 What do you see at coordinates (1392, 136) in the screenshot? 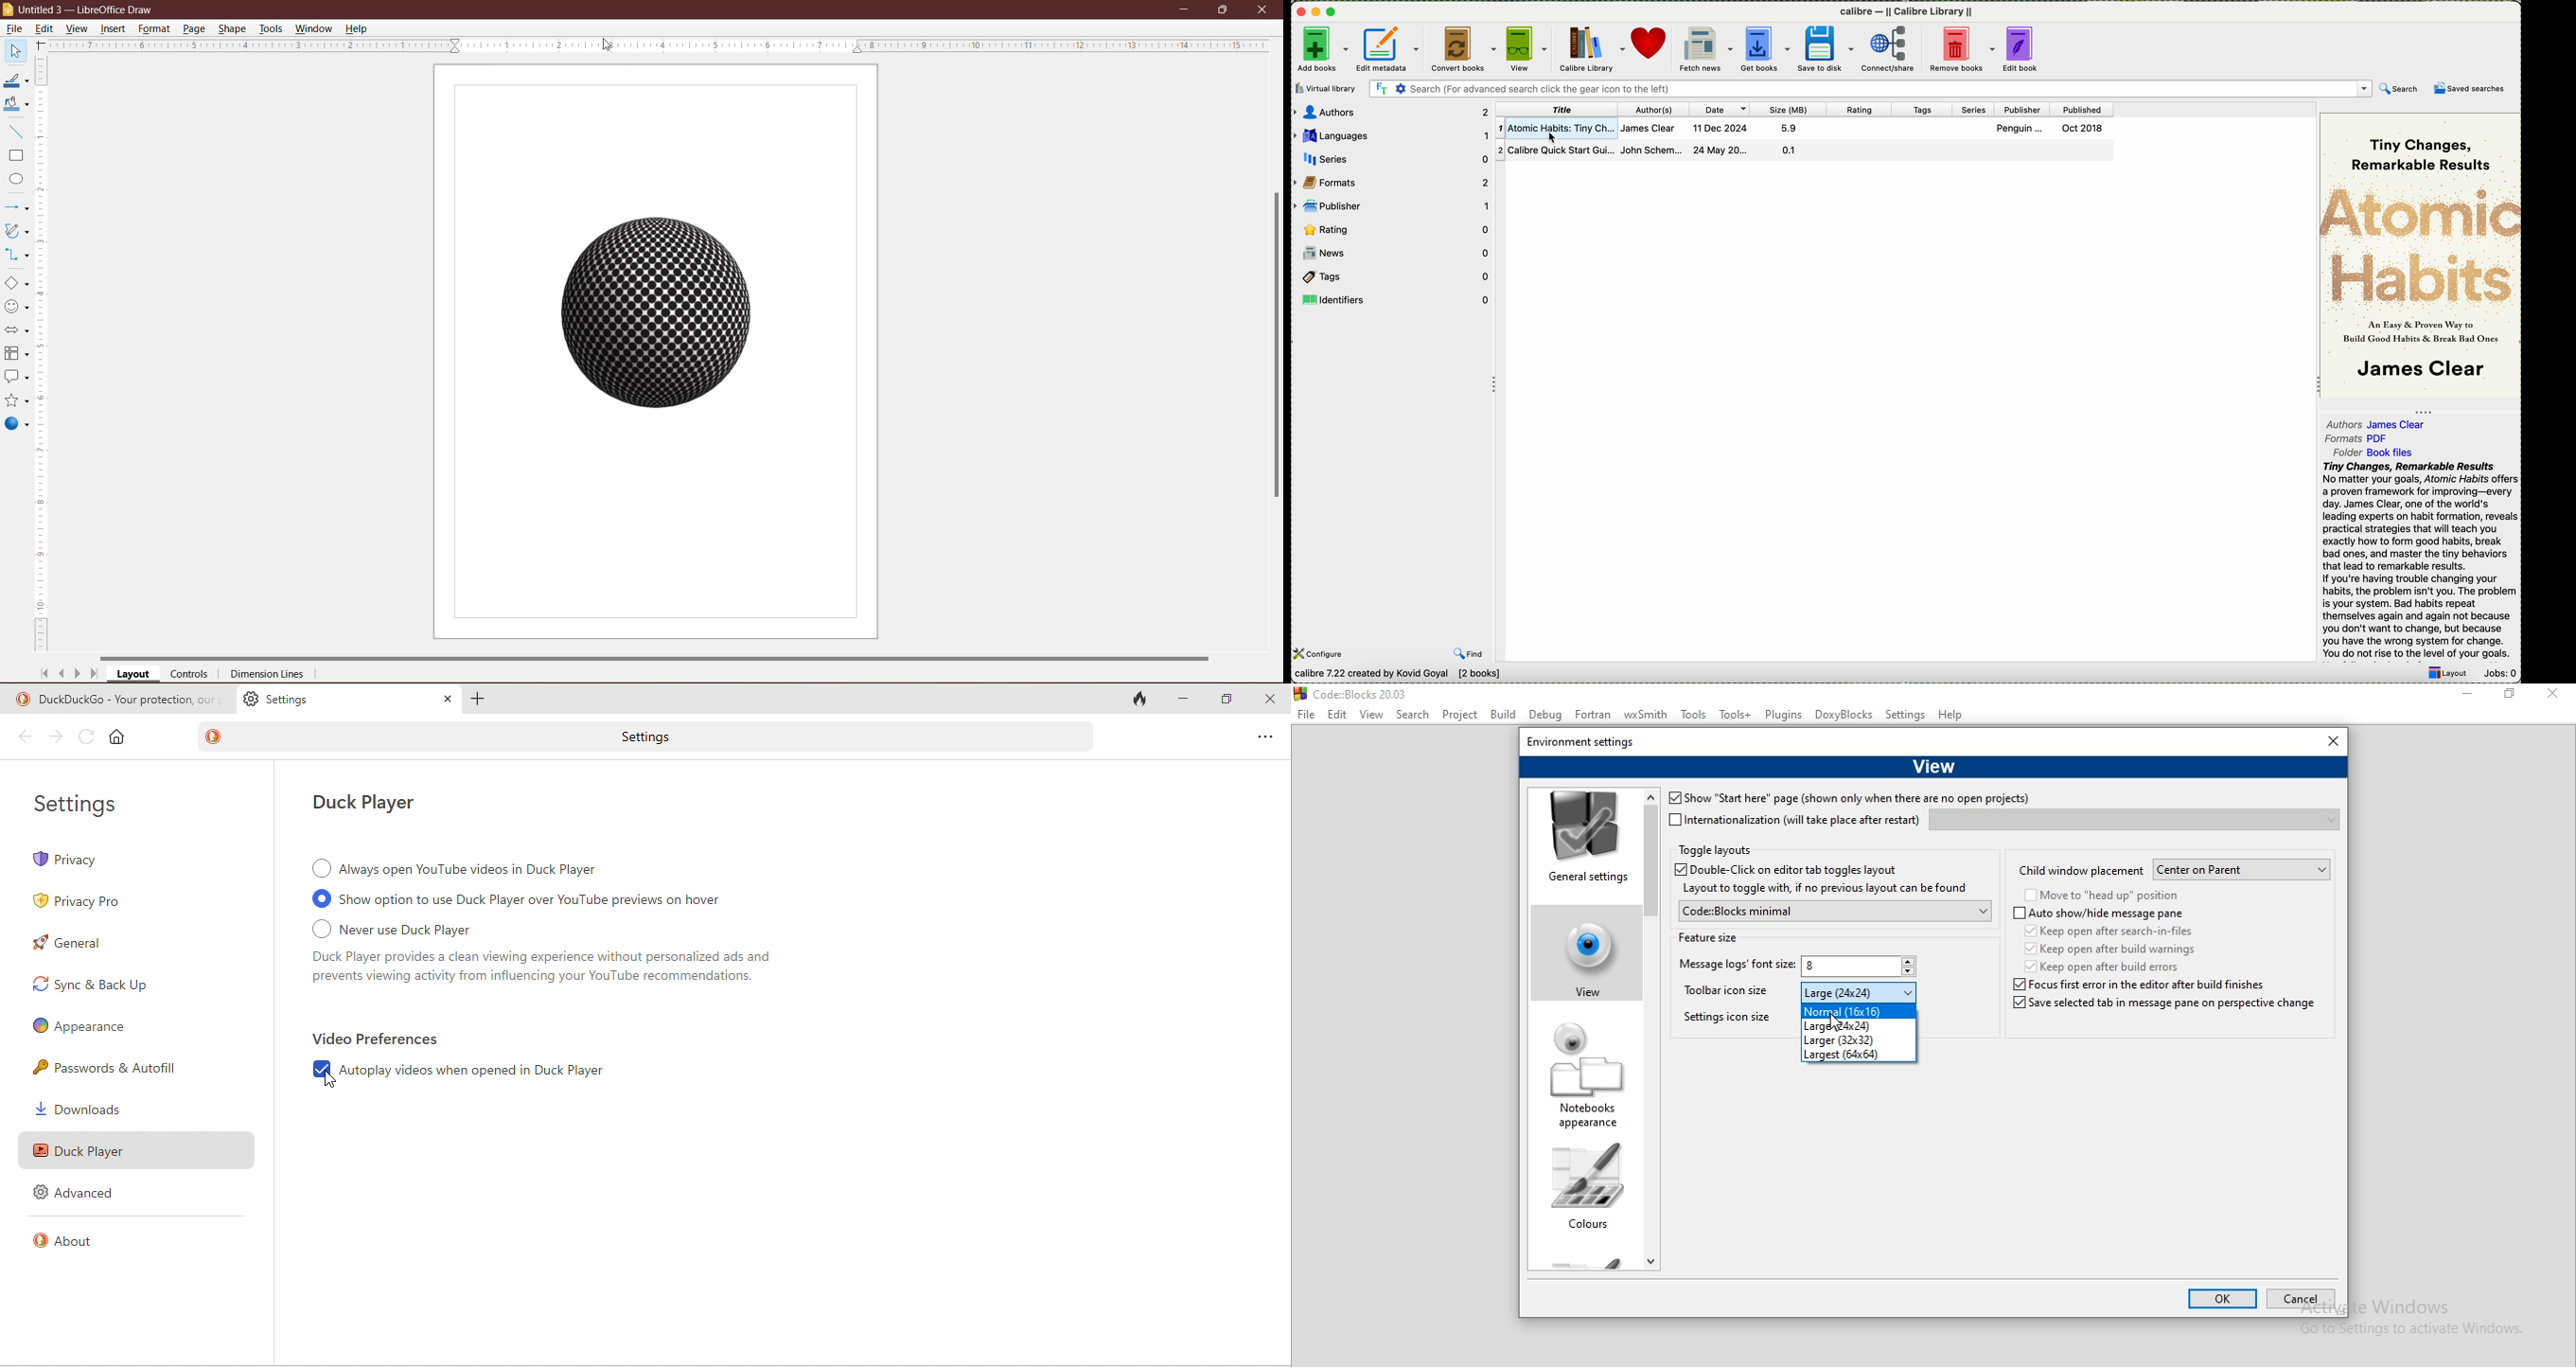
I see `languages` at bounding box center [1392, 136].